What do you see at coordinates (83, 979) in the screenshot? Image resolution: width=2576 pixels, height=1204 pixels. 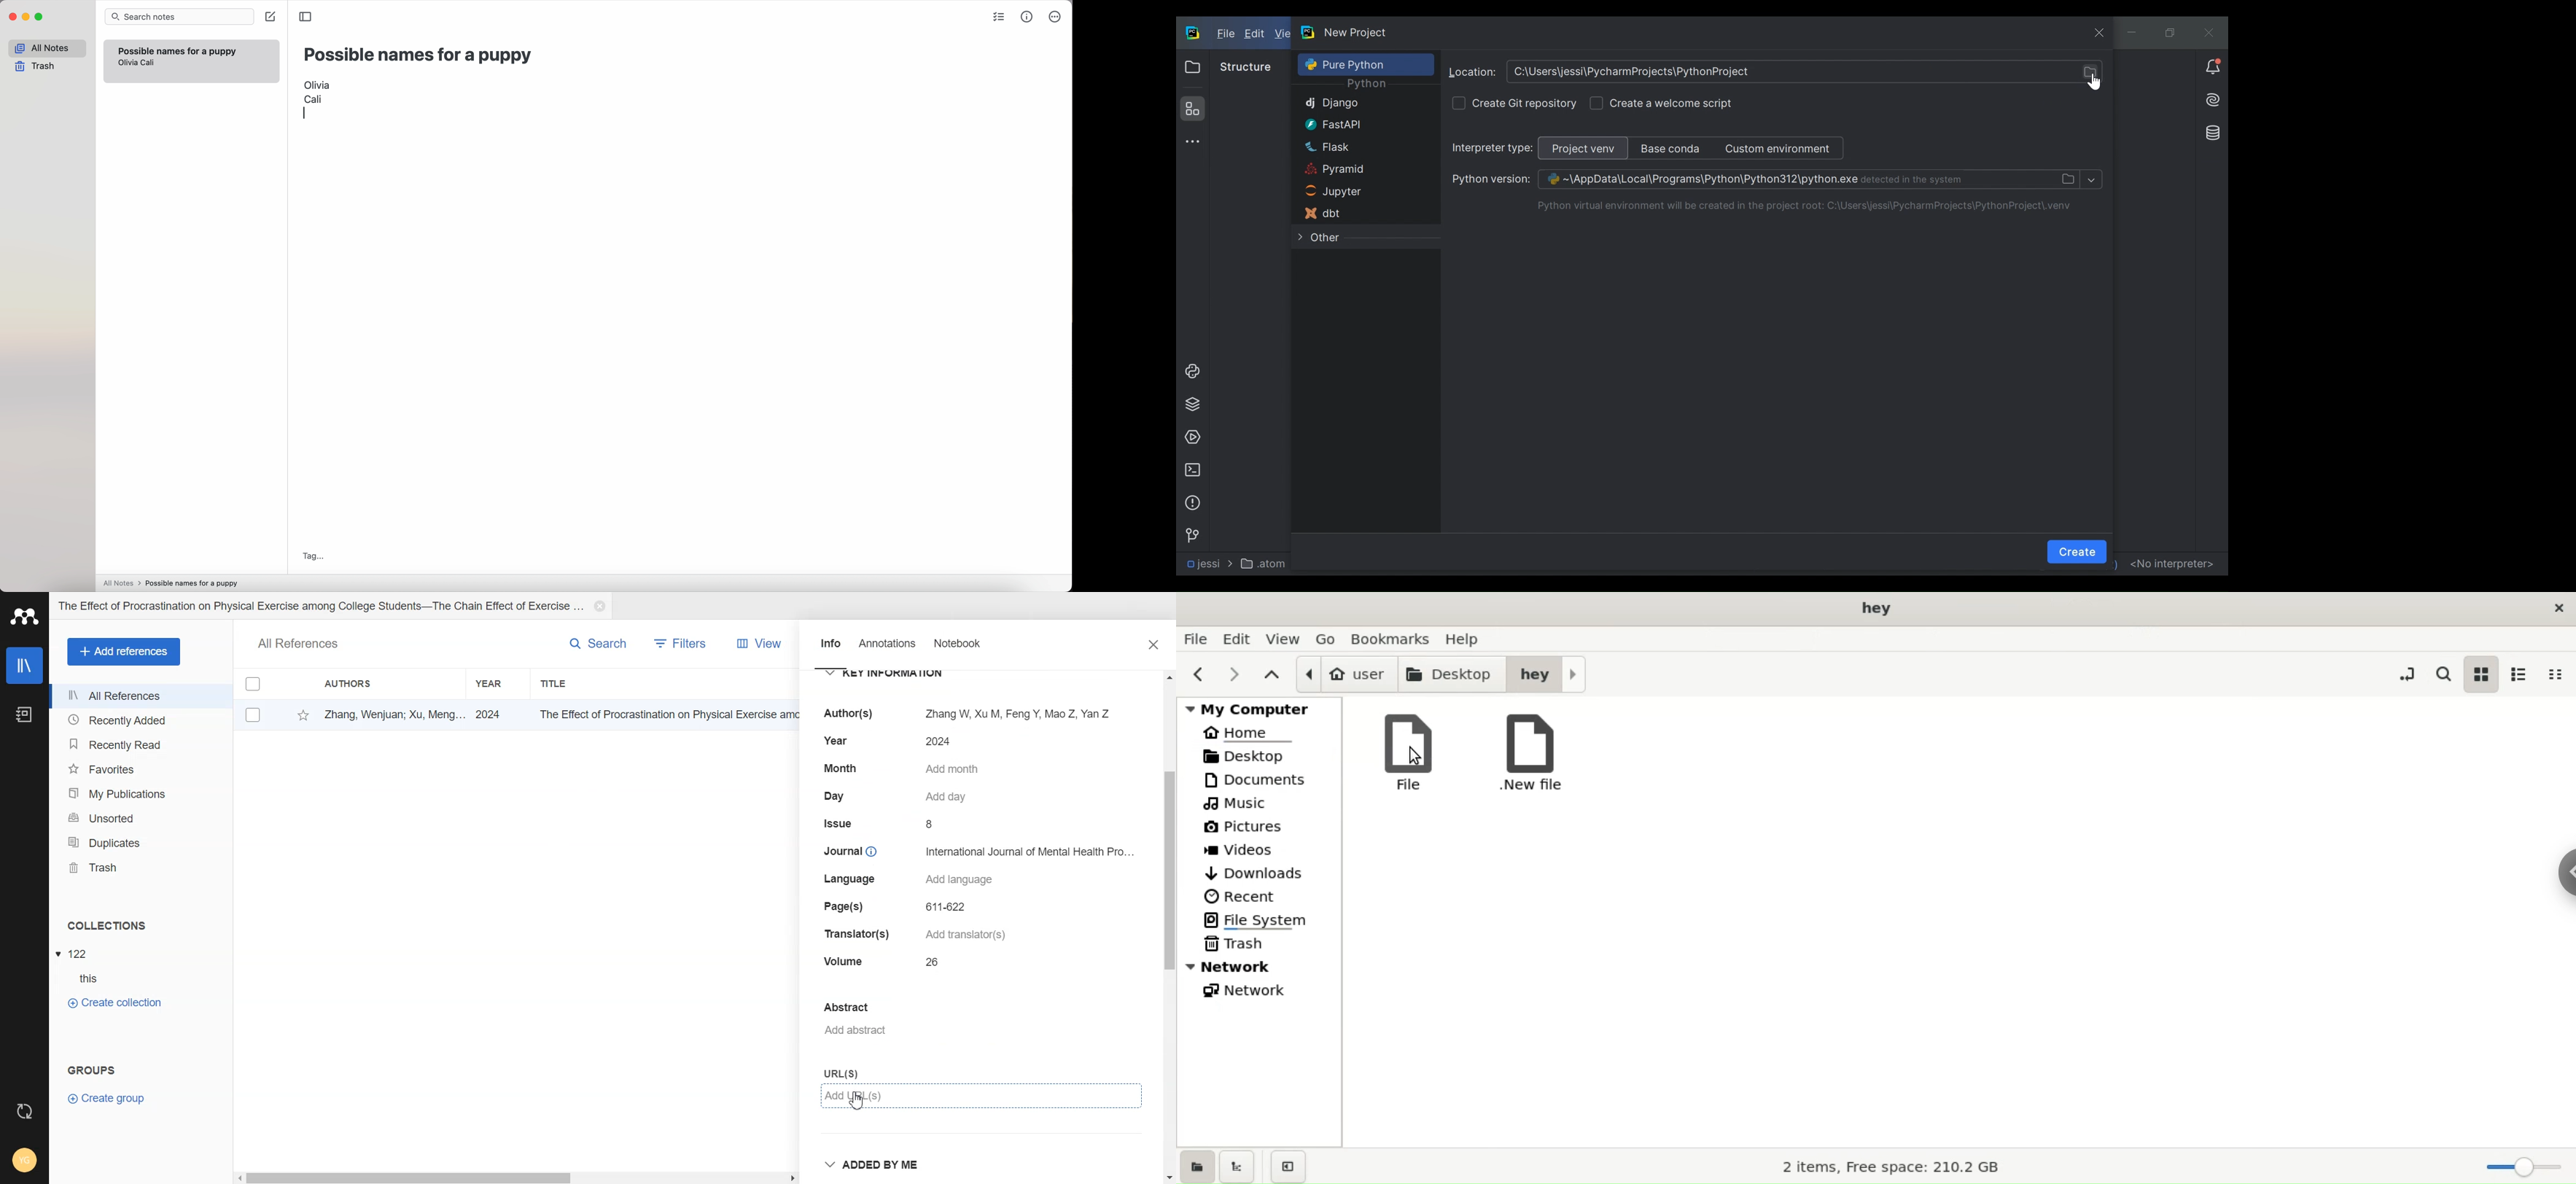 I see `Subfolder` at bounding box center [83, 979].